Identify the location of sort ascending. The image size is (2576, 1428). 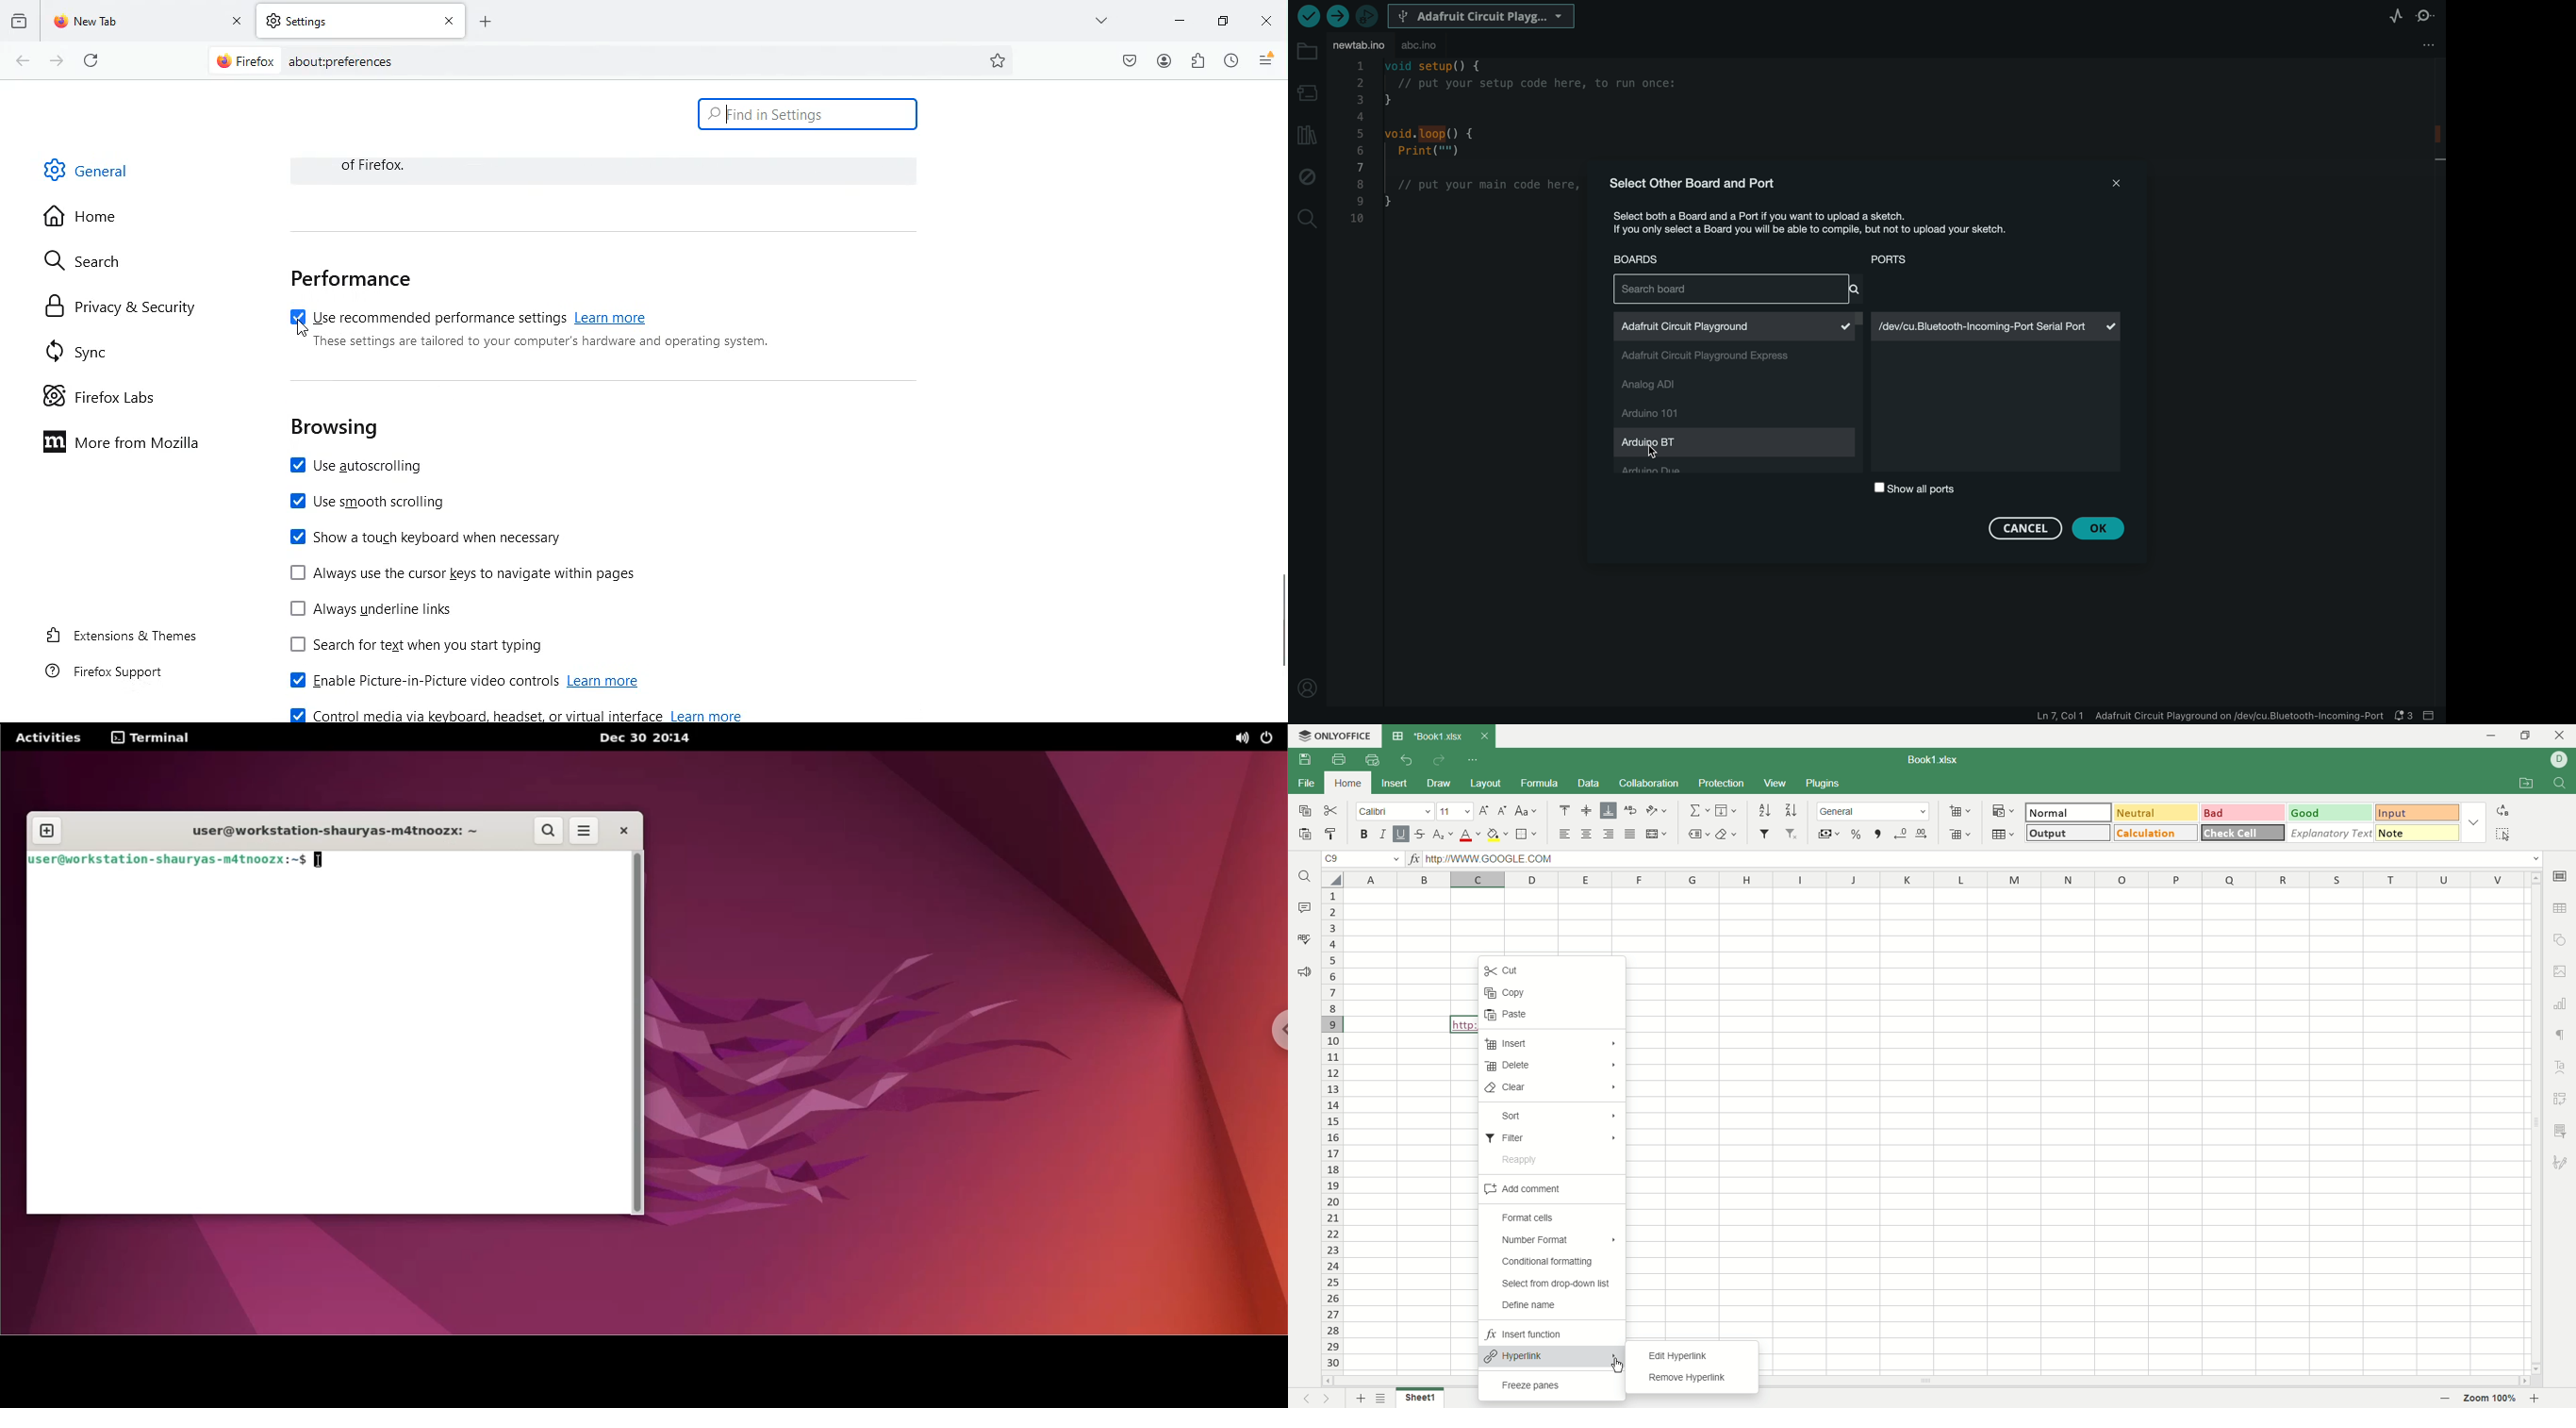
(1764, 809).